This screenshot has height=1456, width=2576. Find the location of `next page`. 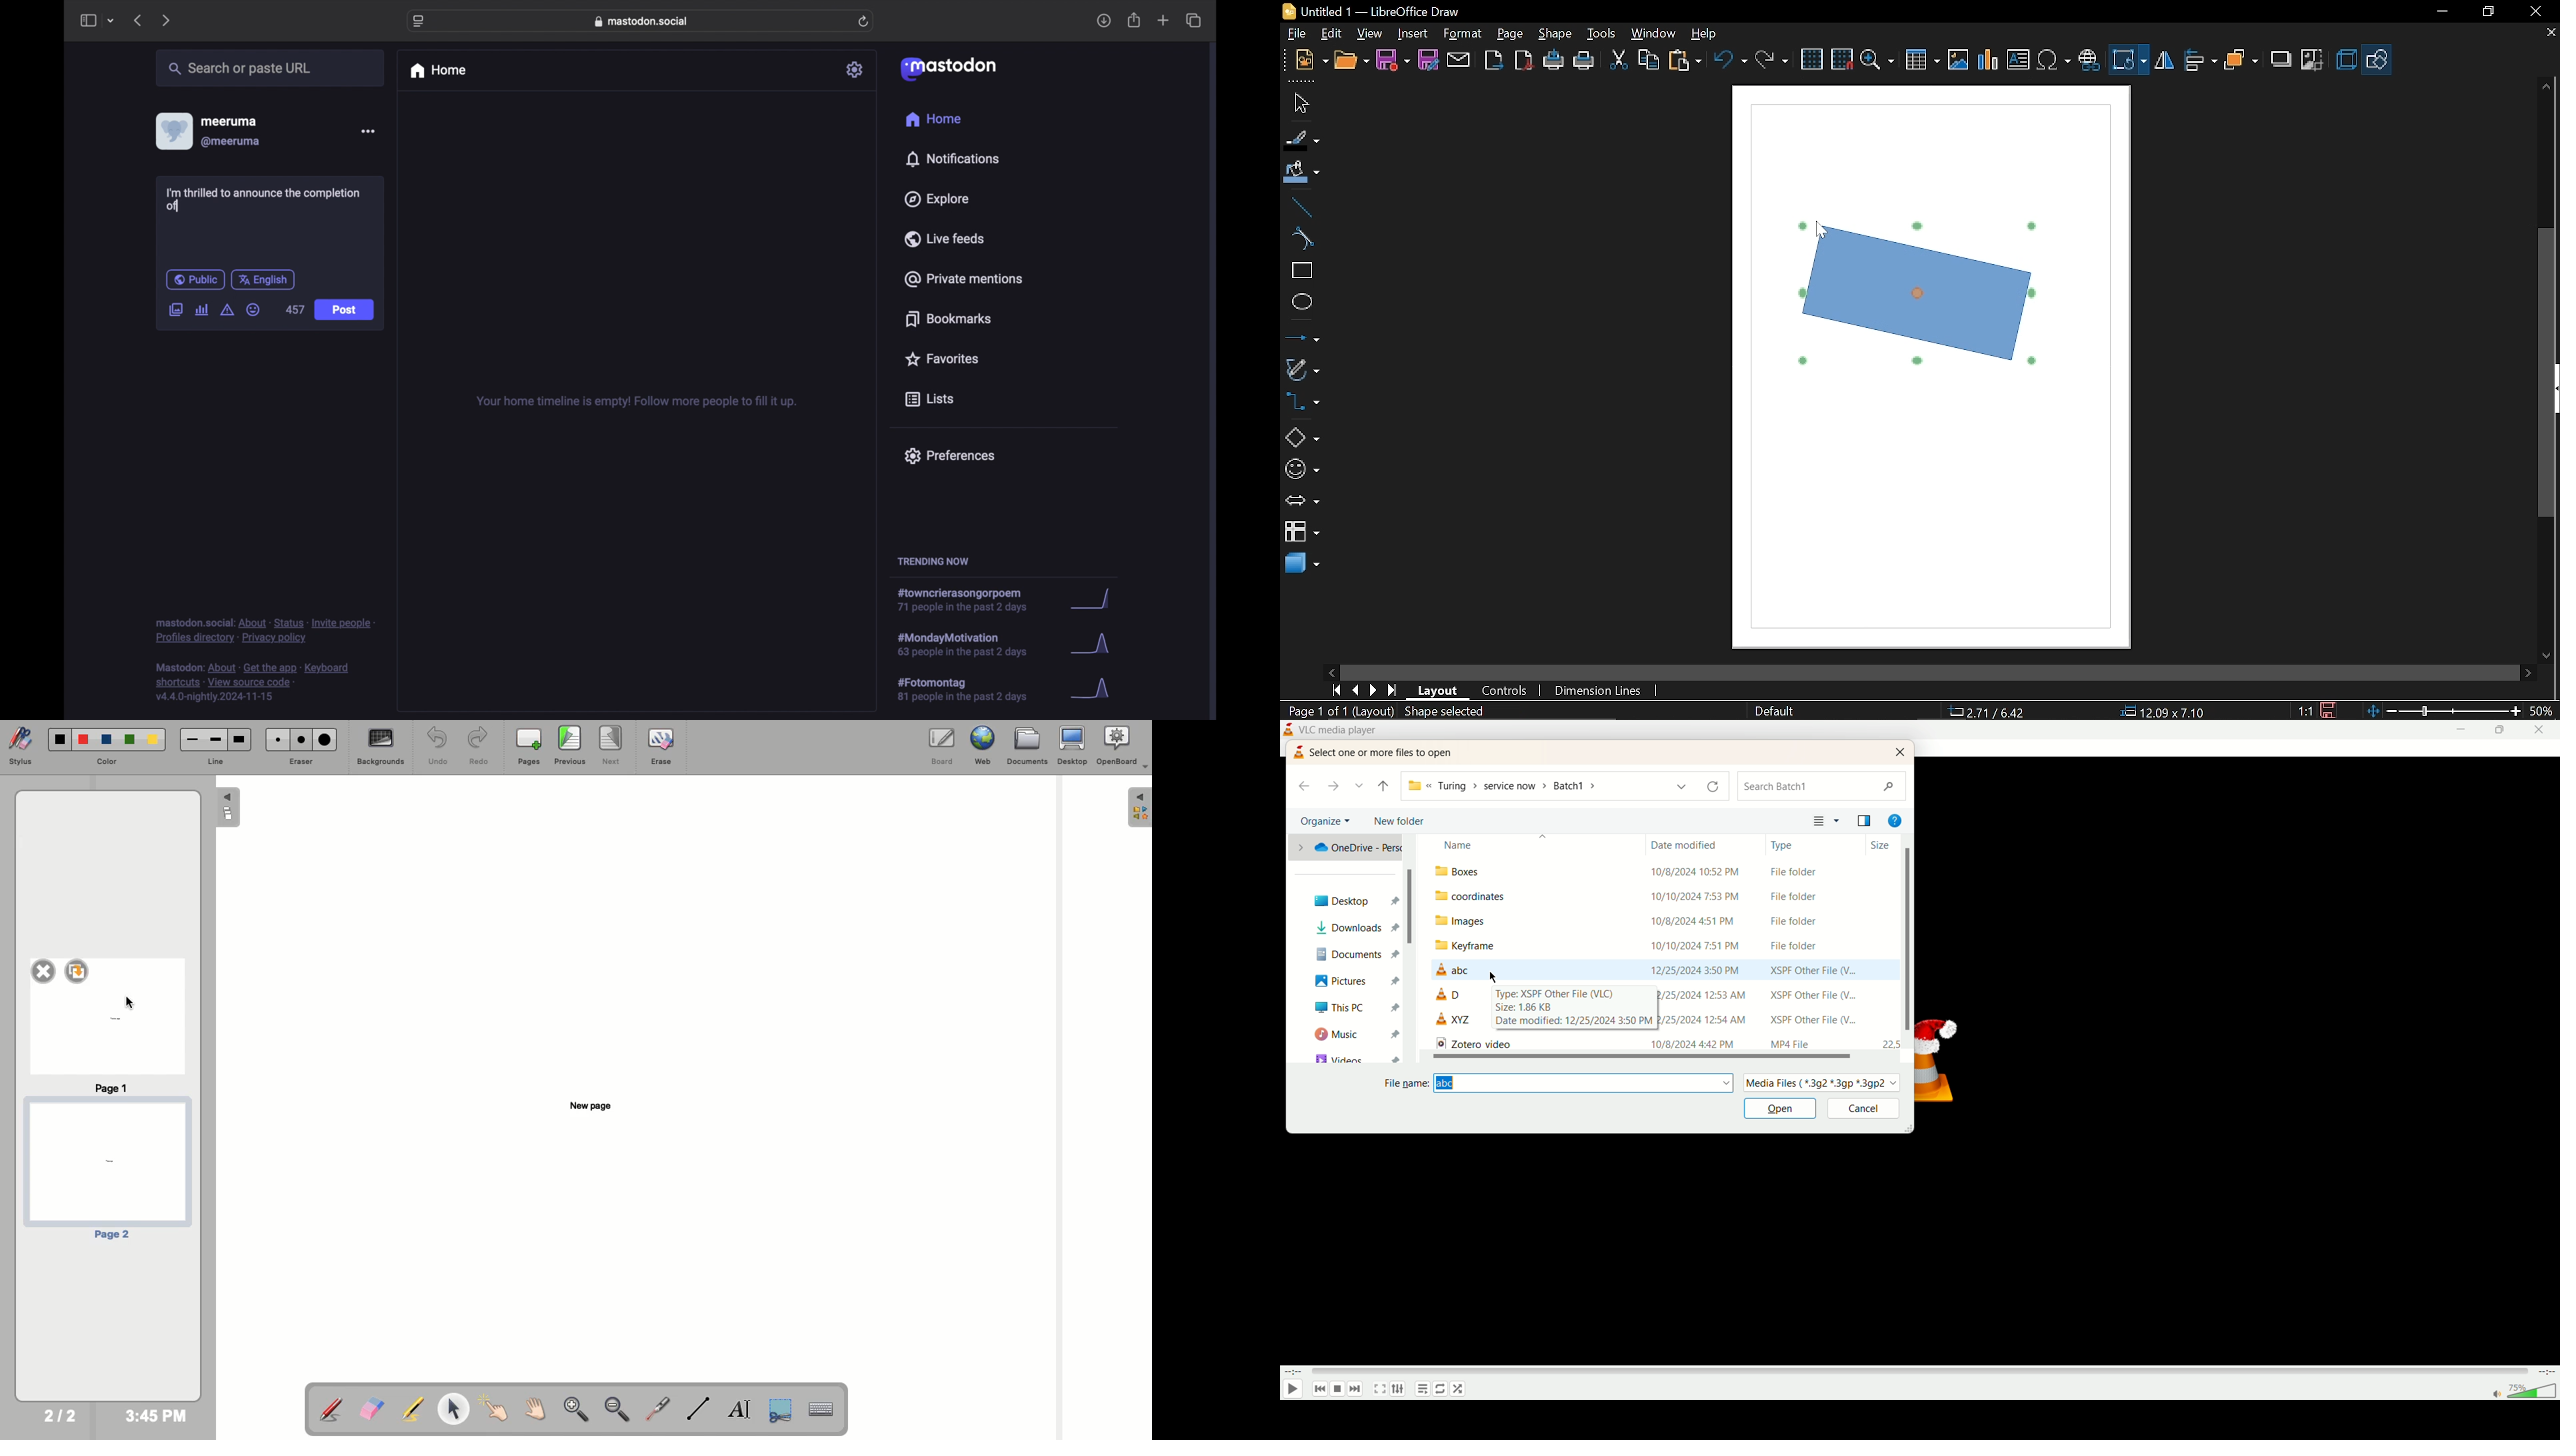

next page is located at coordinates (1374, 691).